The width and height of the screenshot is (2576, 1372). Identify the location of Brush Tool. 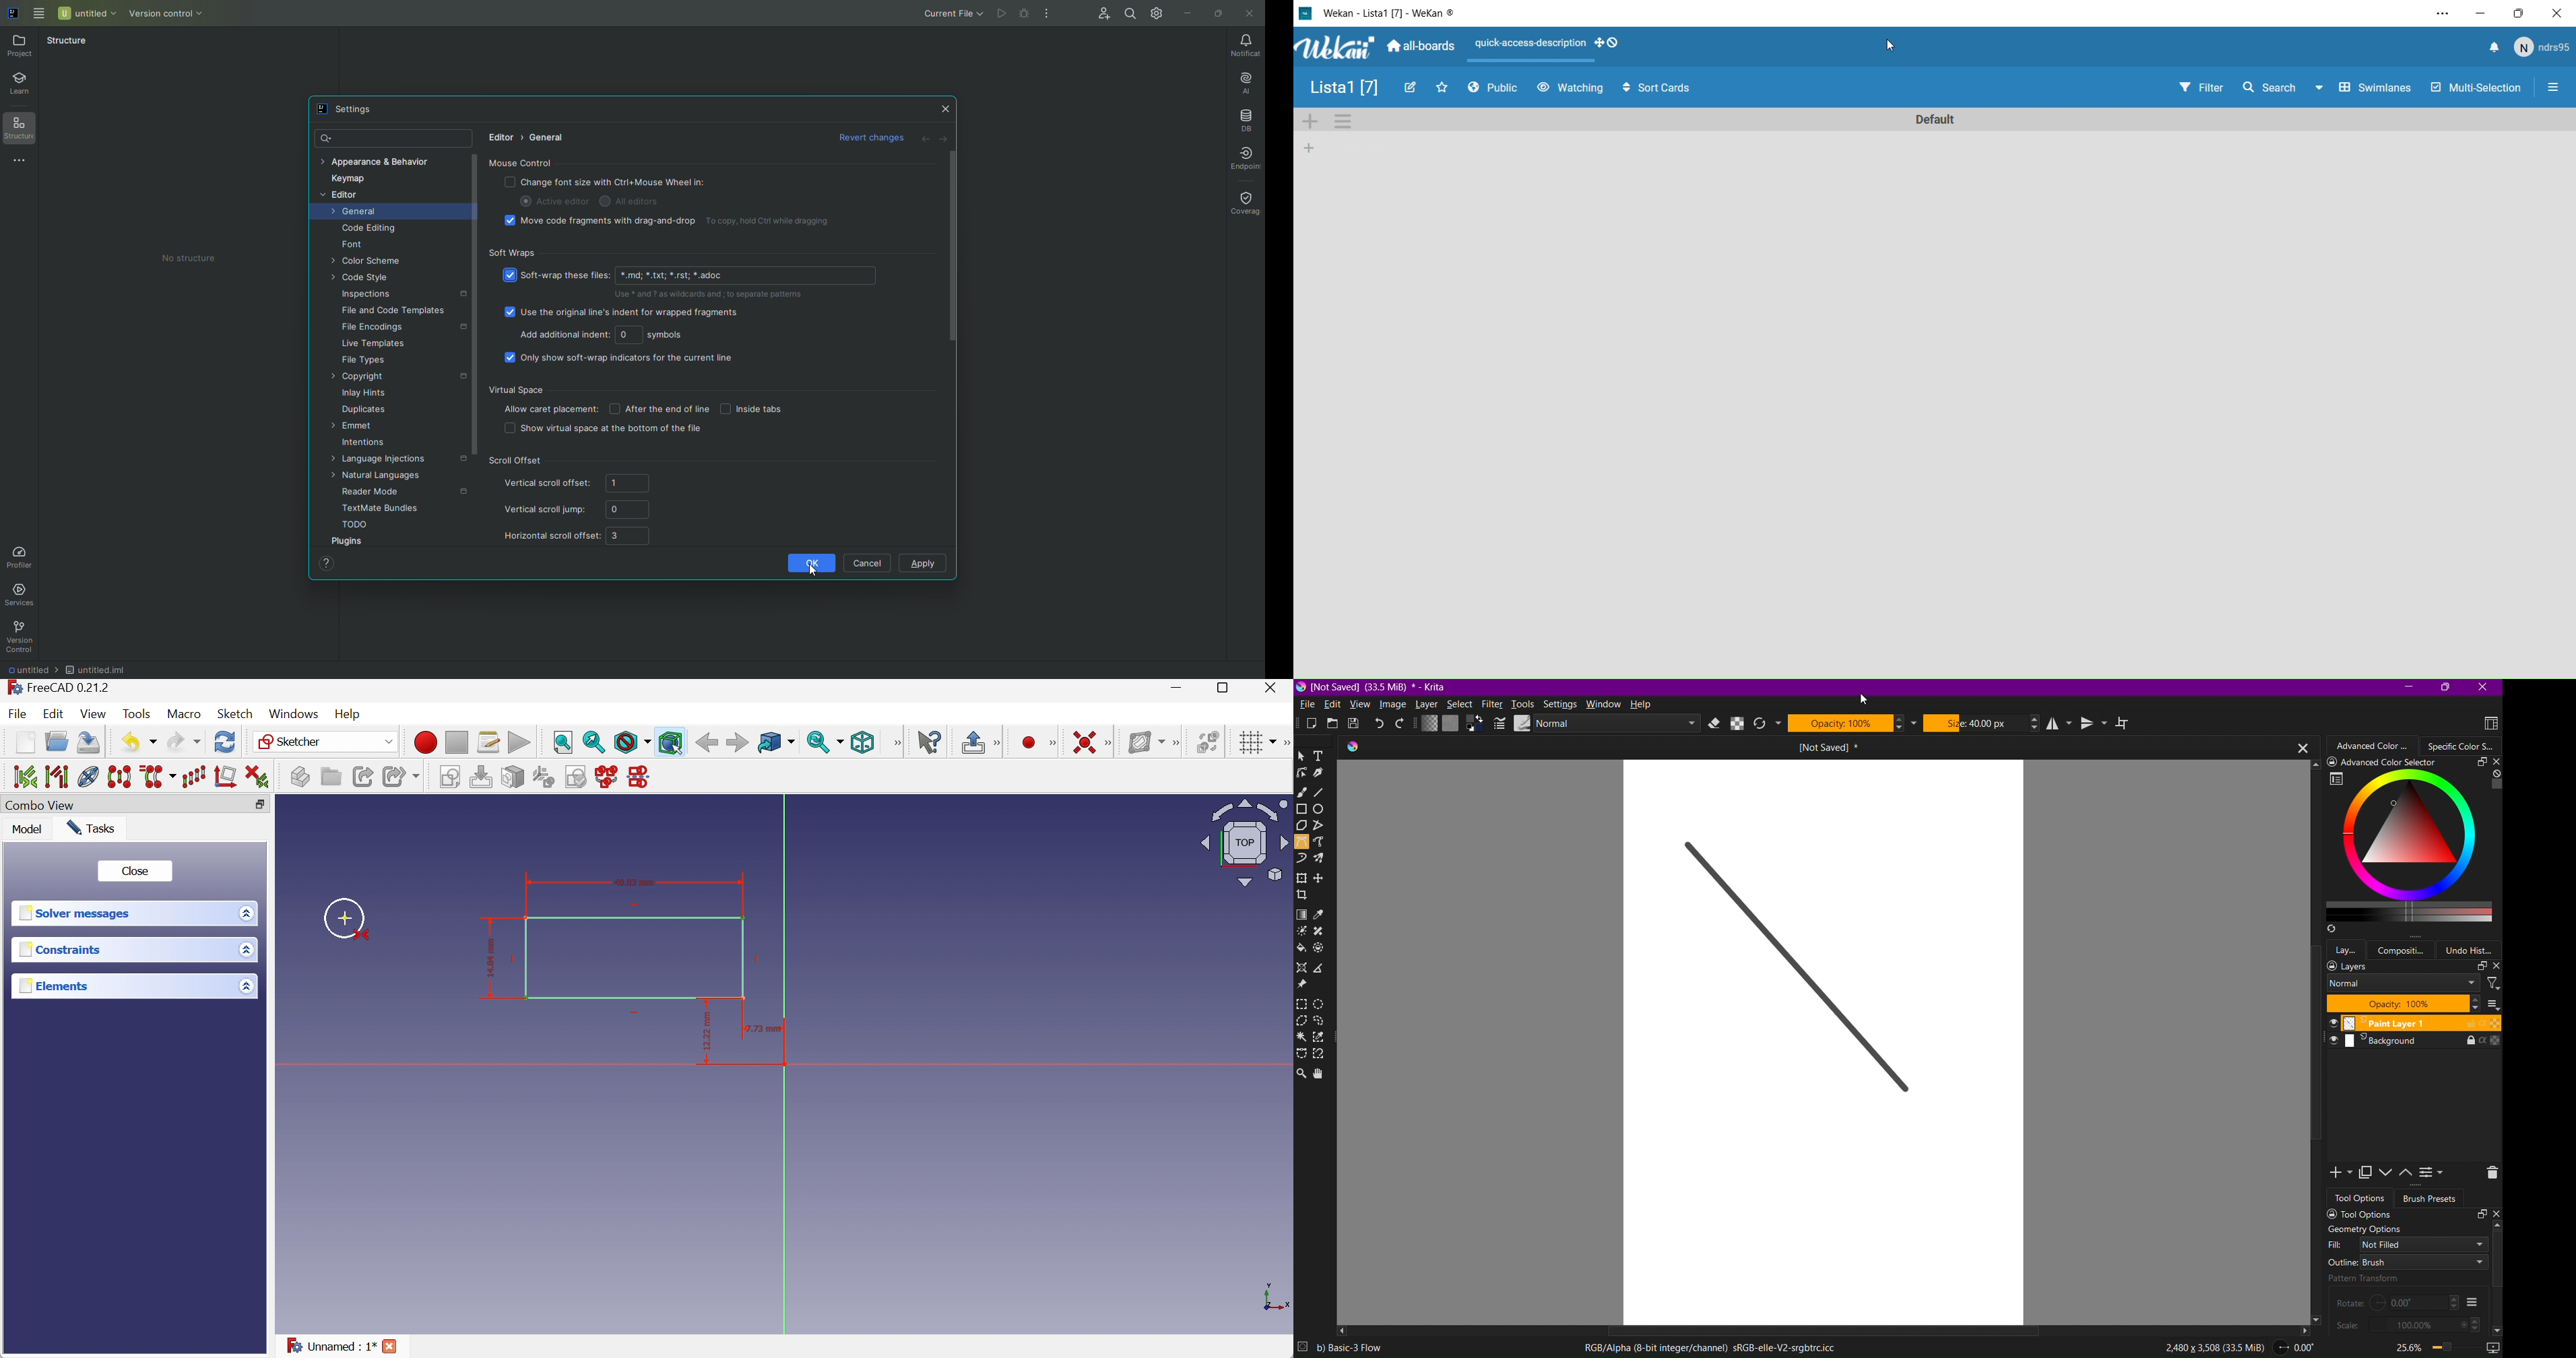
(1302, 794).